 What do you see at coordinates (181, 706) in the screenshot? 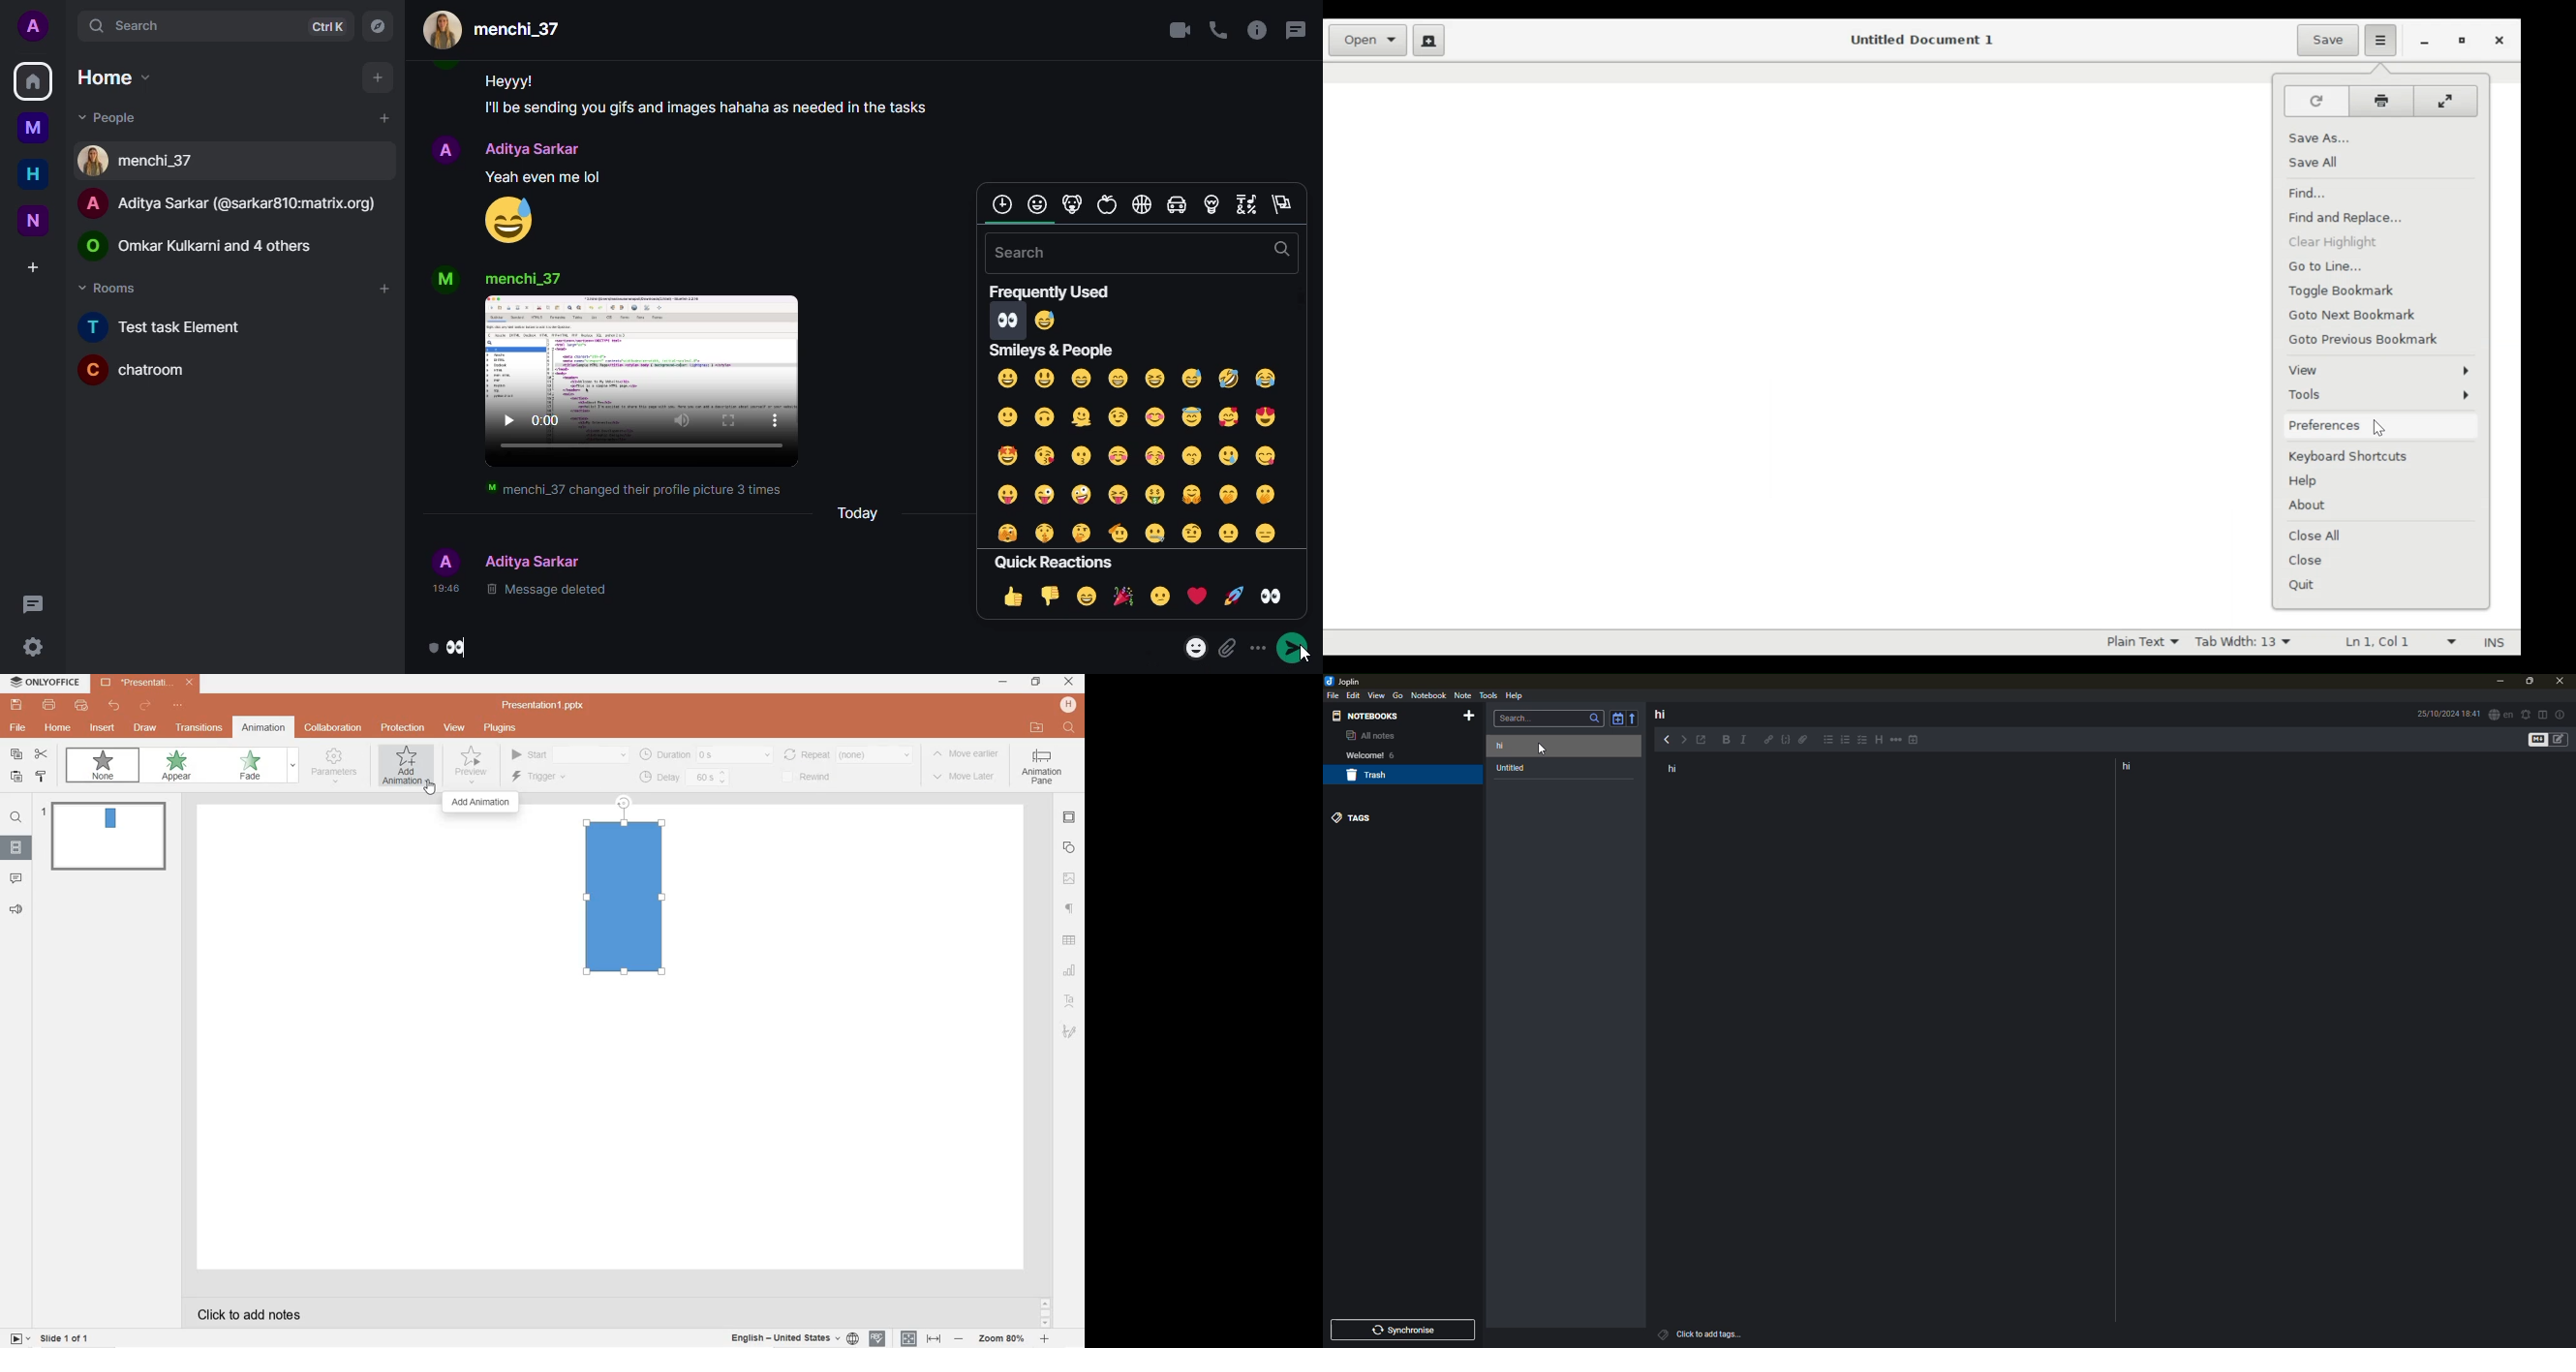
I see `customize quick access toolbar` at bounding box center [181, 706].